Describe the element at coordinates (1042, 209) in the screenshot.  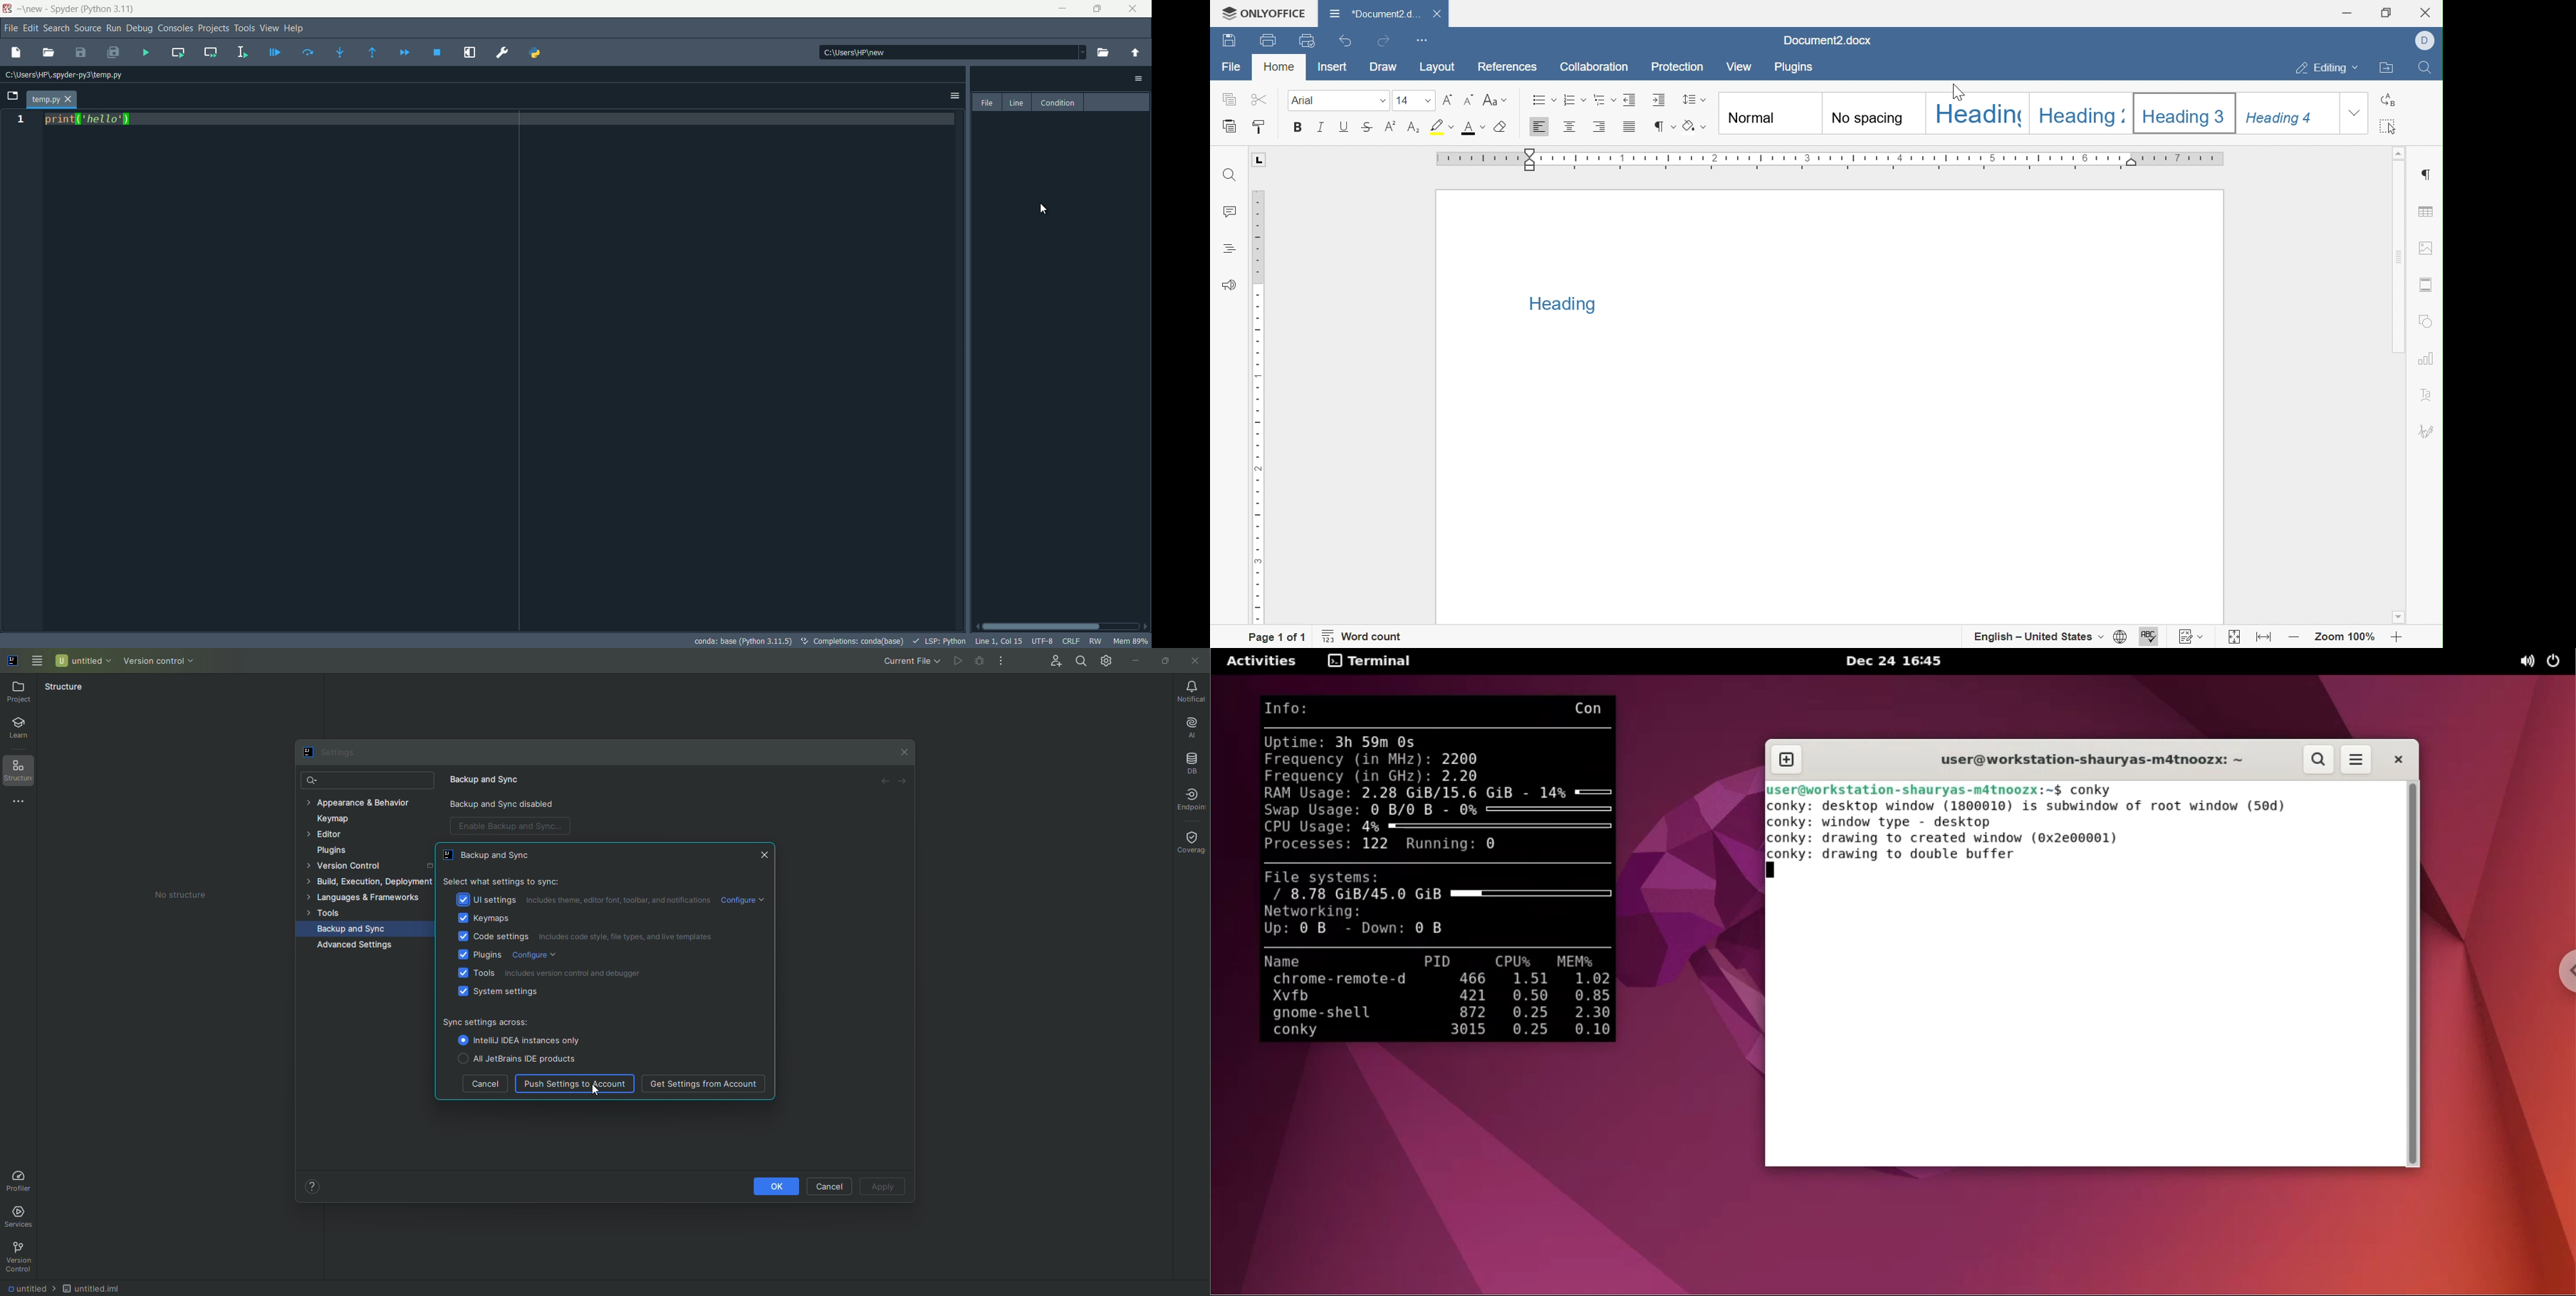
I see `cursor` at that location.